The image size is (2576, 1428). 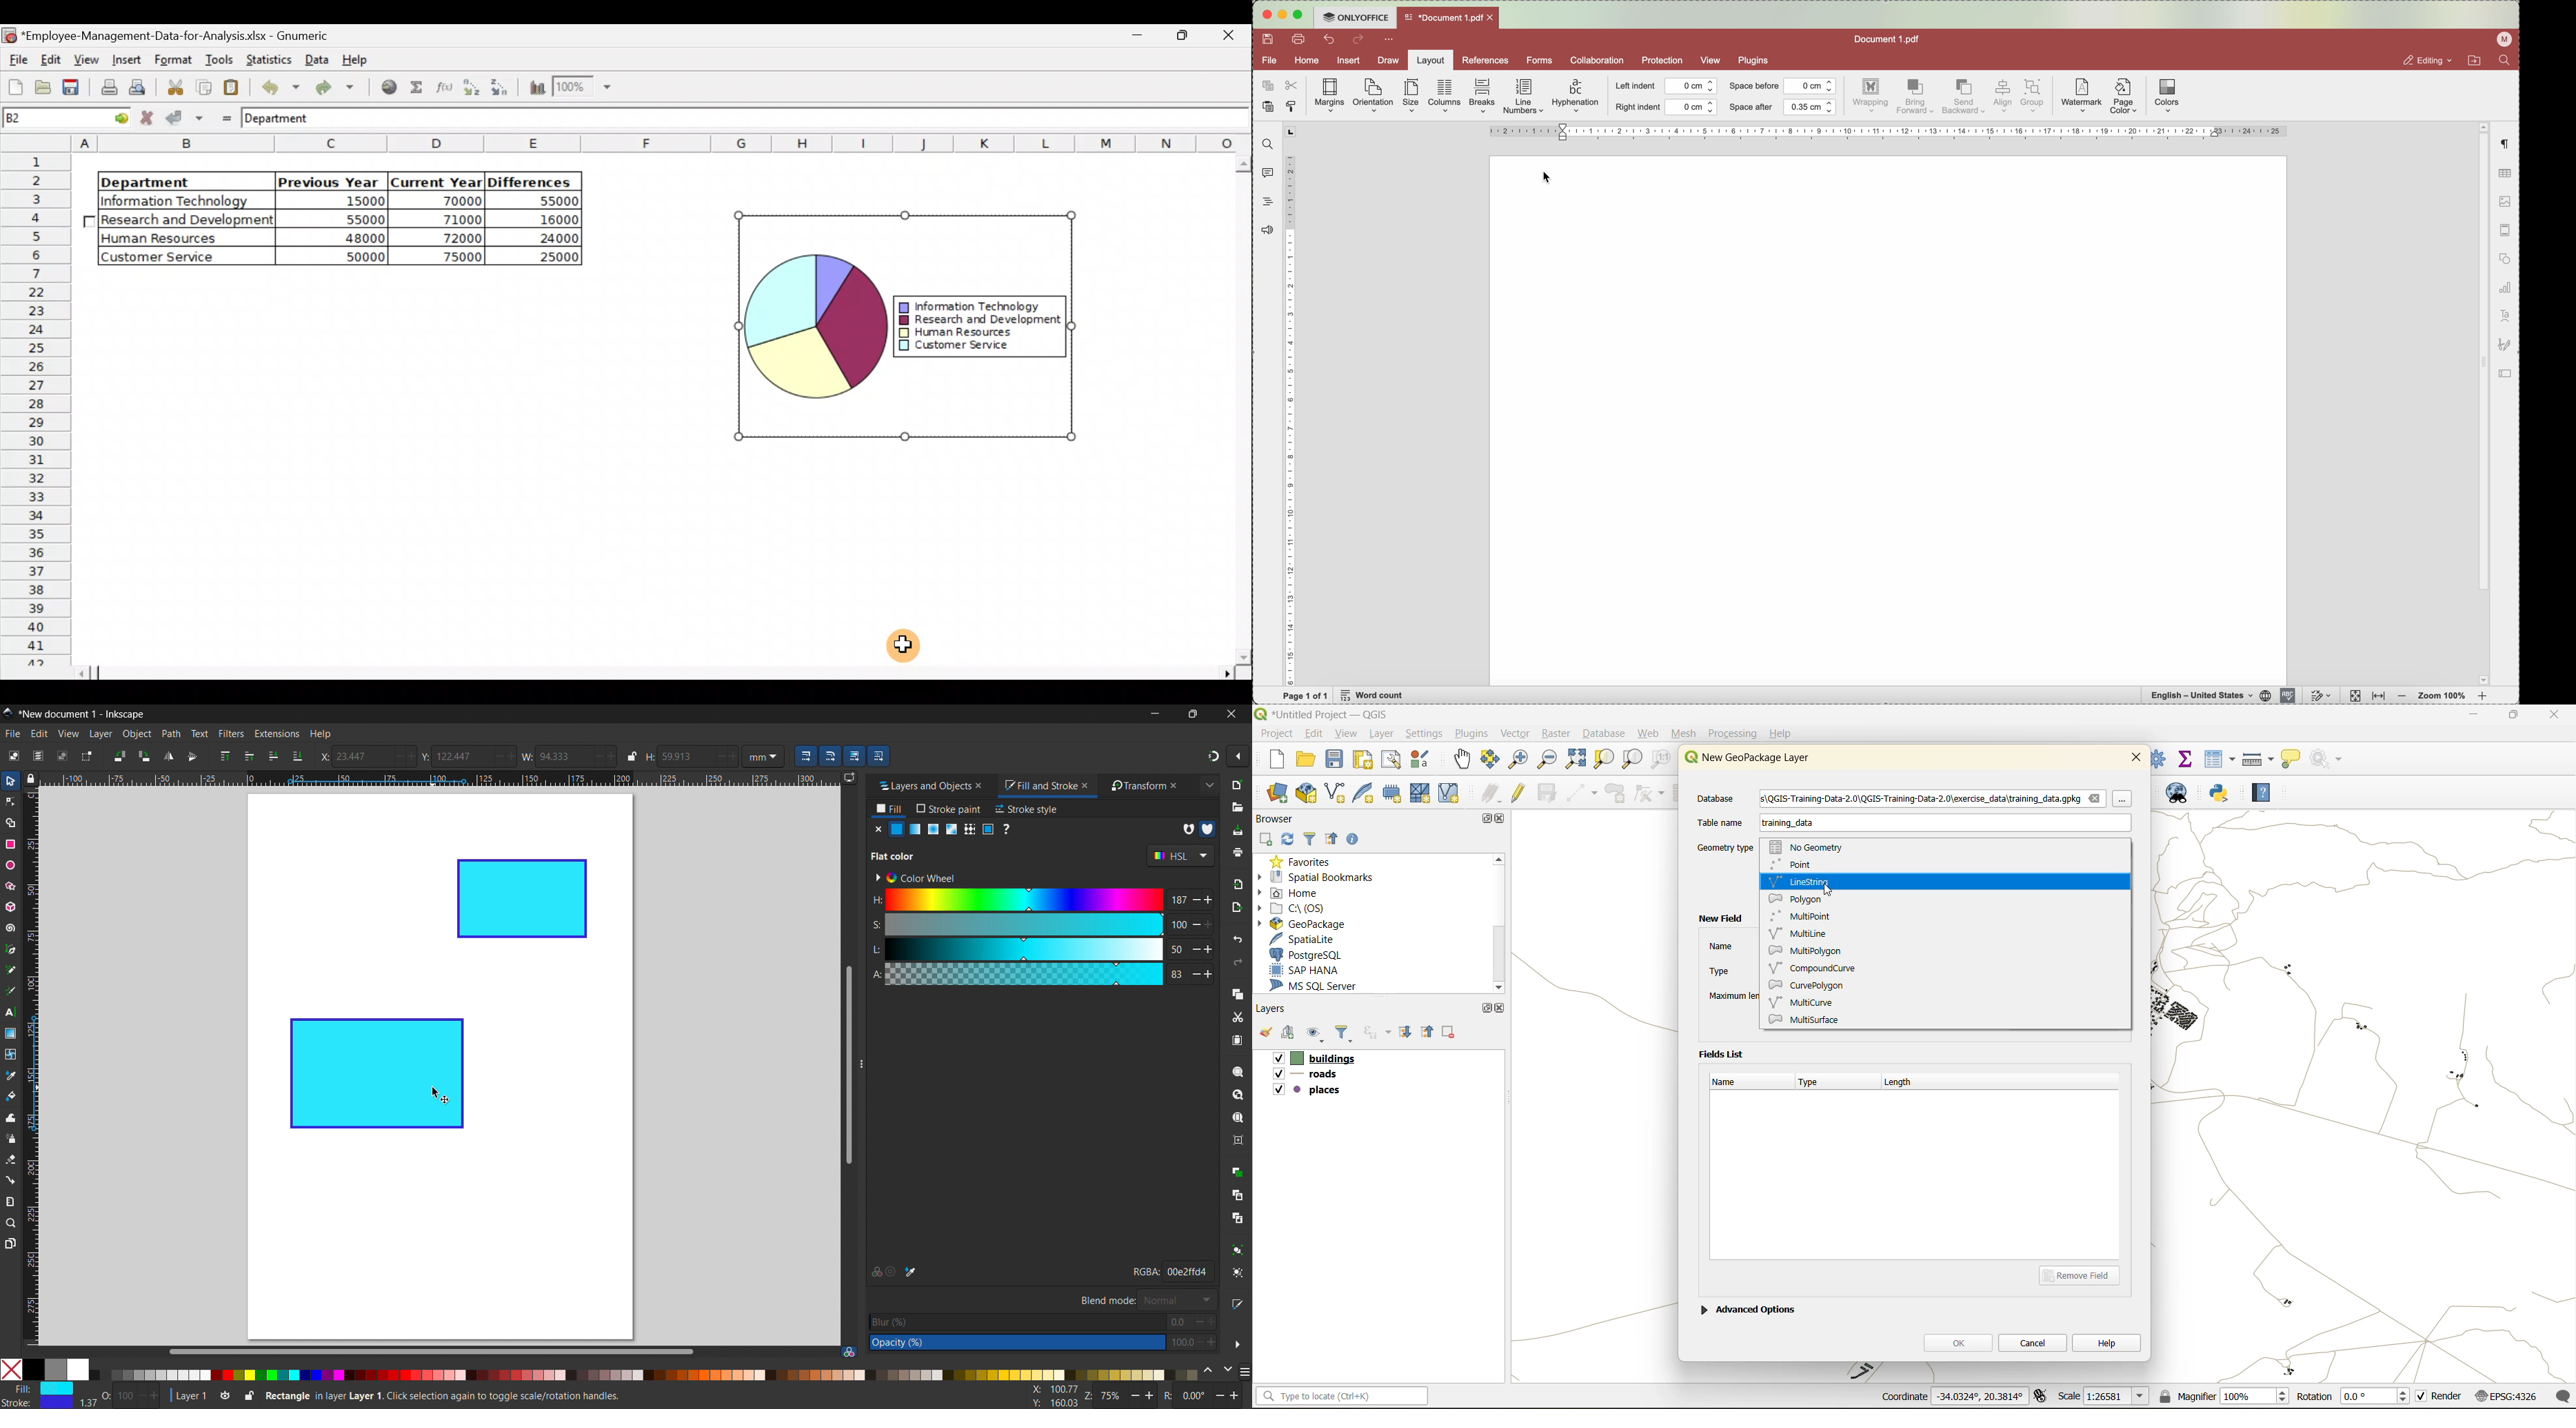 What do you see at coordinates (1180, 856) in the screenshot?
I see `color schemes` at bounding box center [1180, 856].